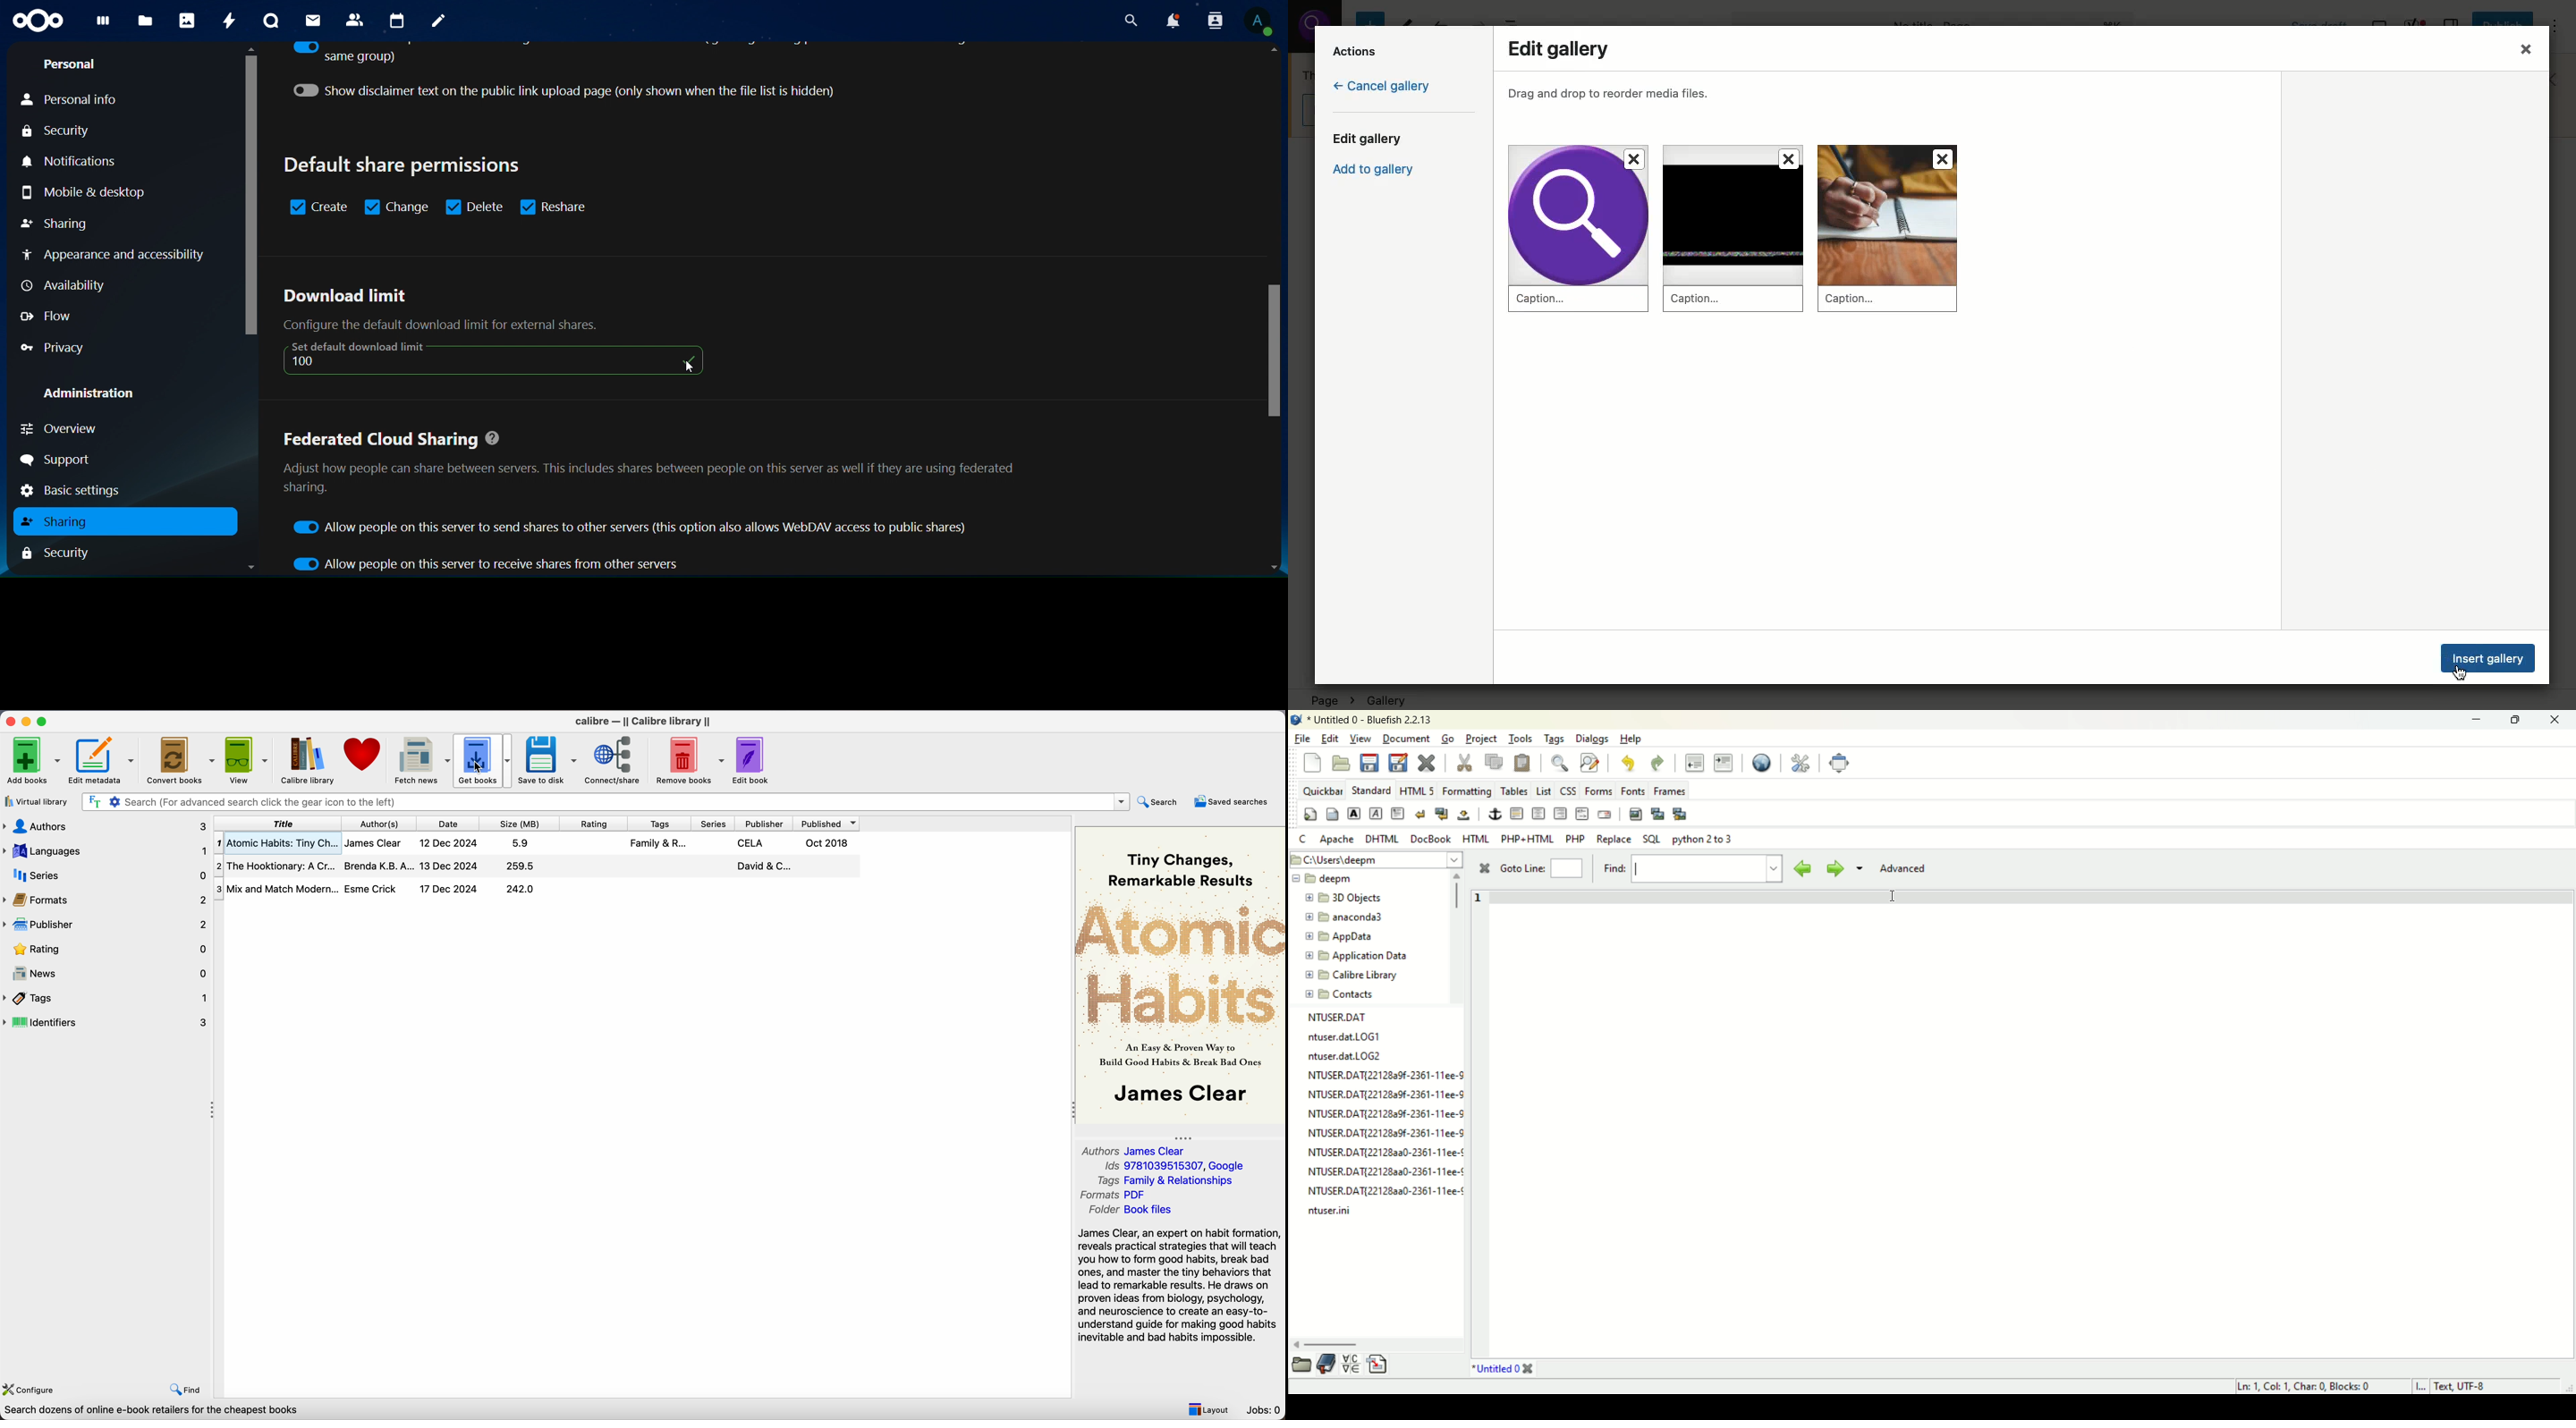  Describe the element at coordinates (1371, 789) in the screenshot. I see `Standard` at that location.